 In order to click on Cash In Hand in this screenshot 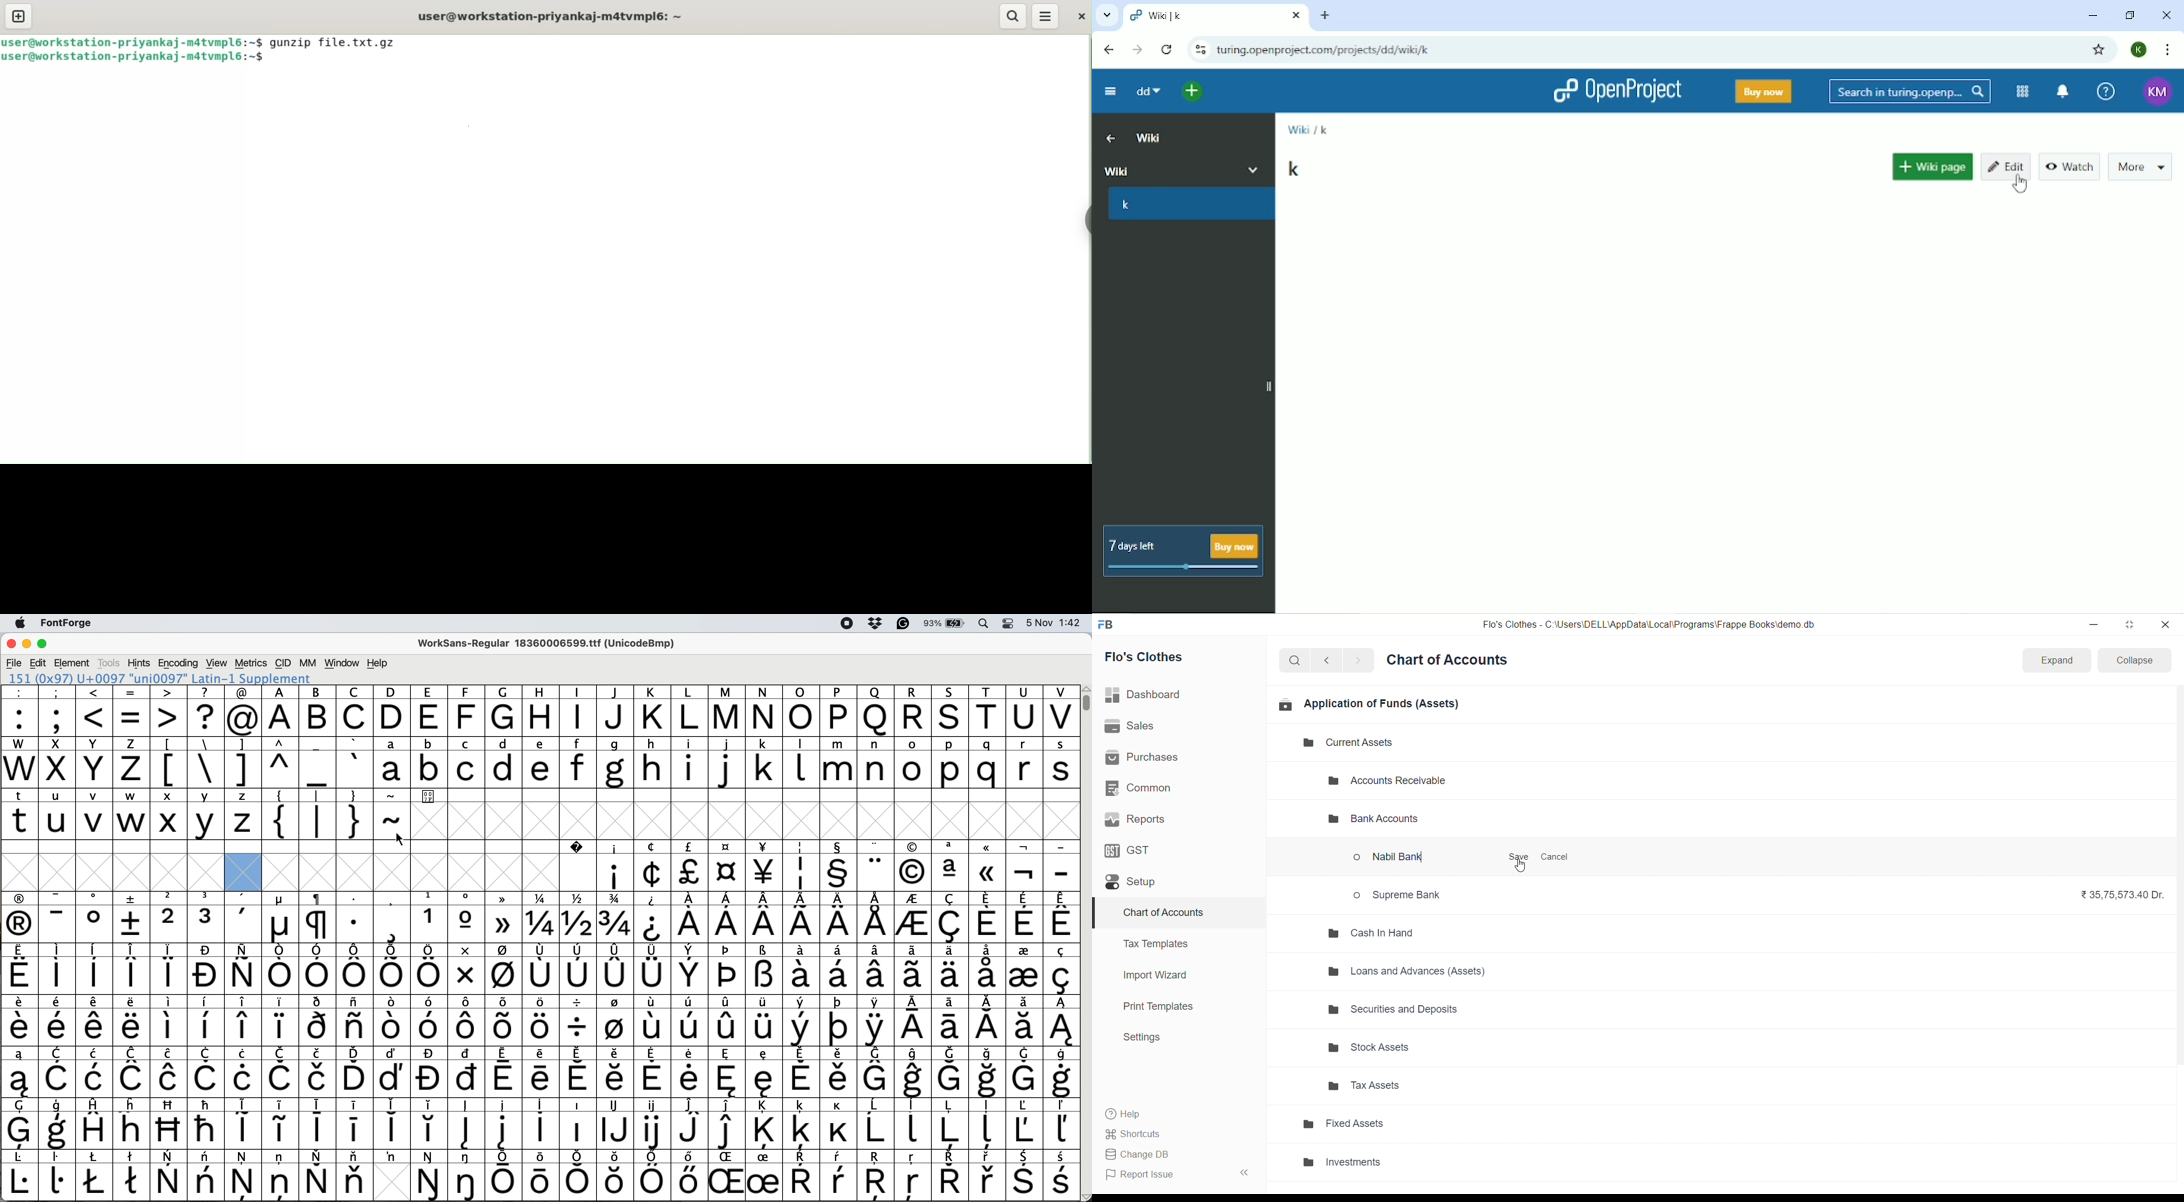, I will do `click(1375, 932)`.